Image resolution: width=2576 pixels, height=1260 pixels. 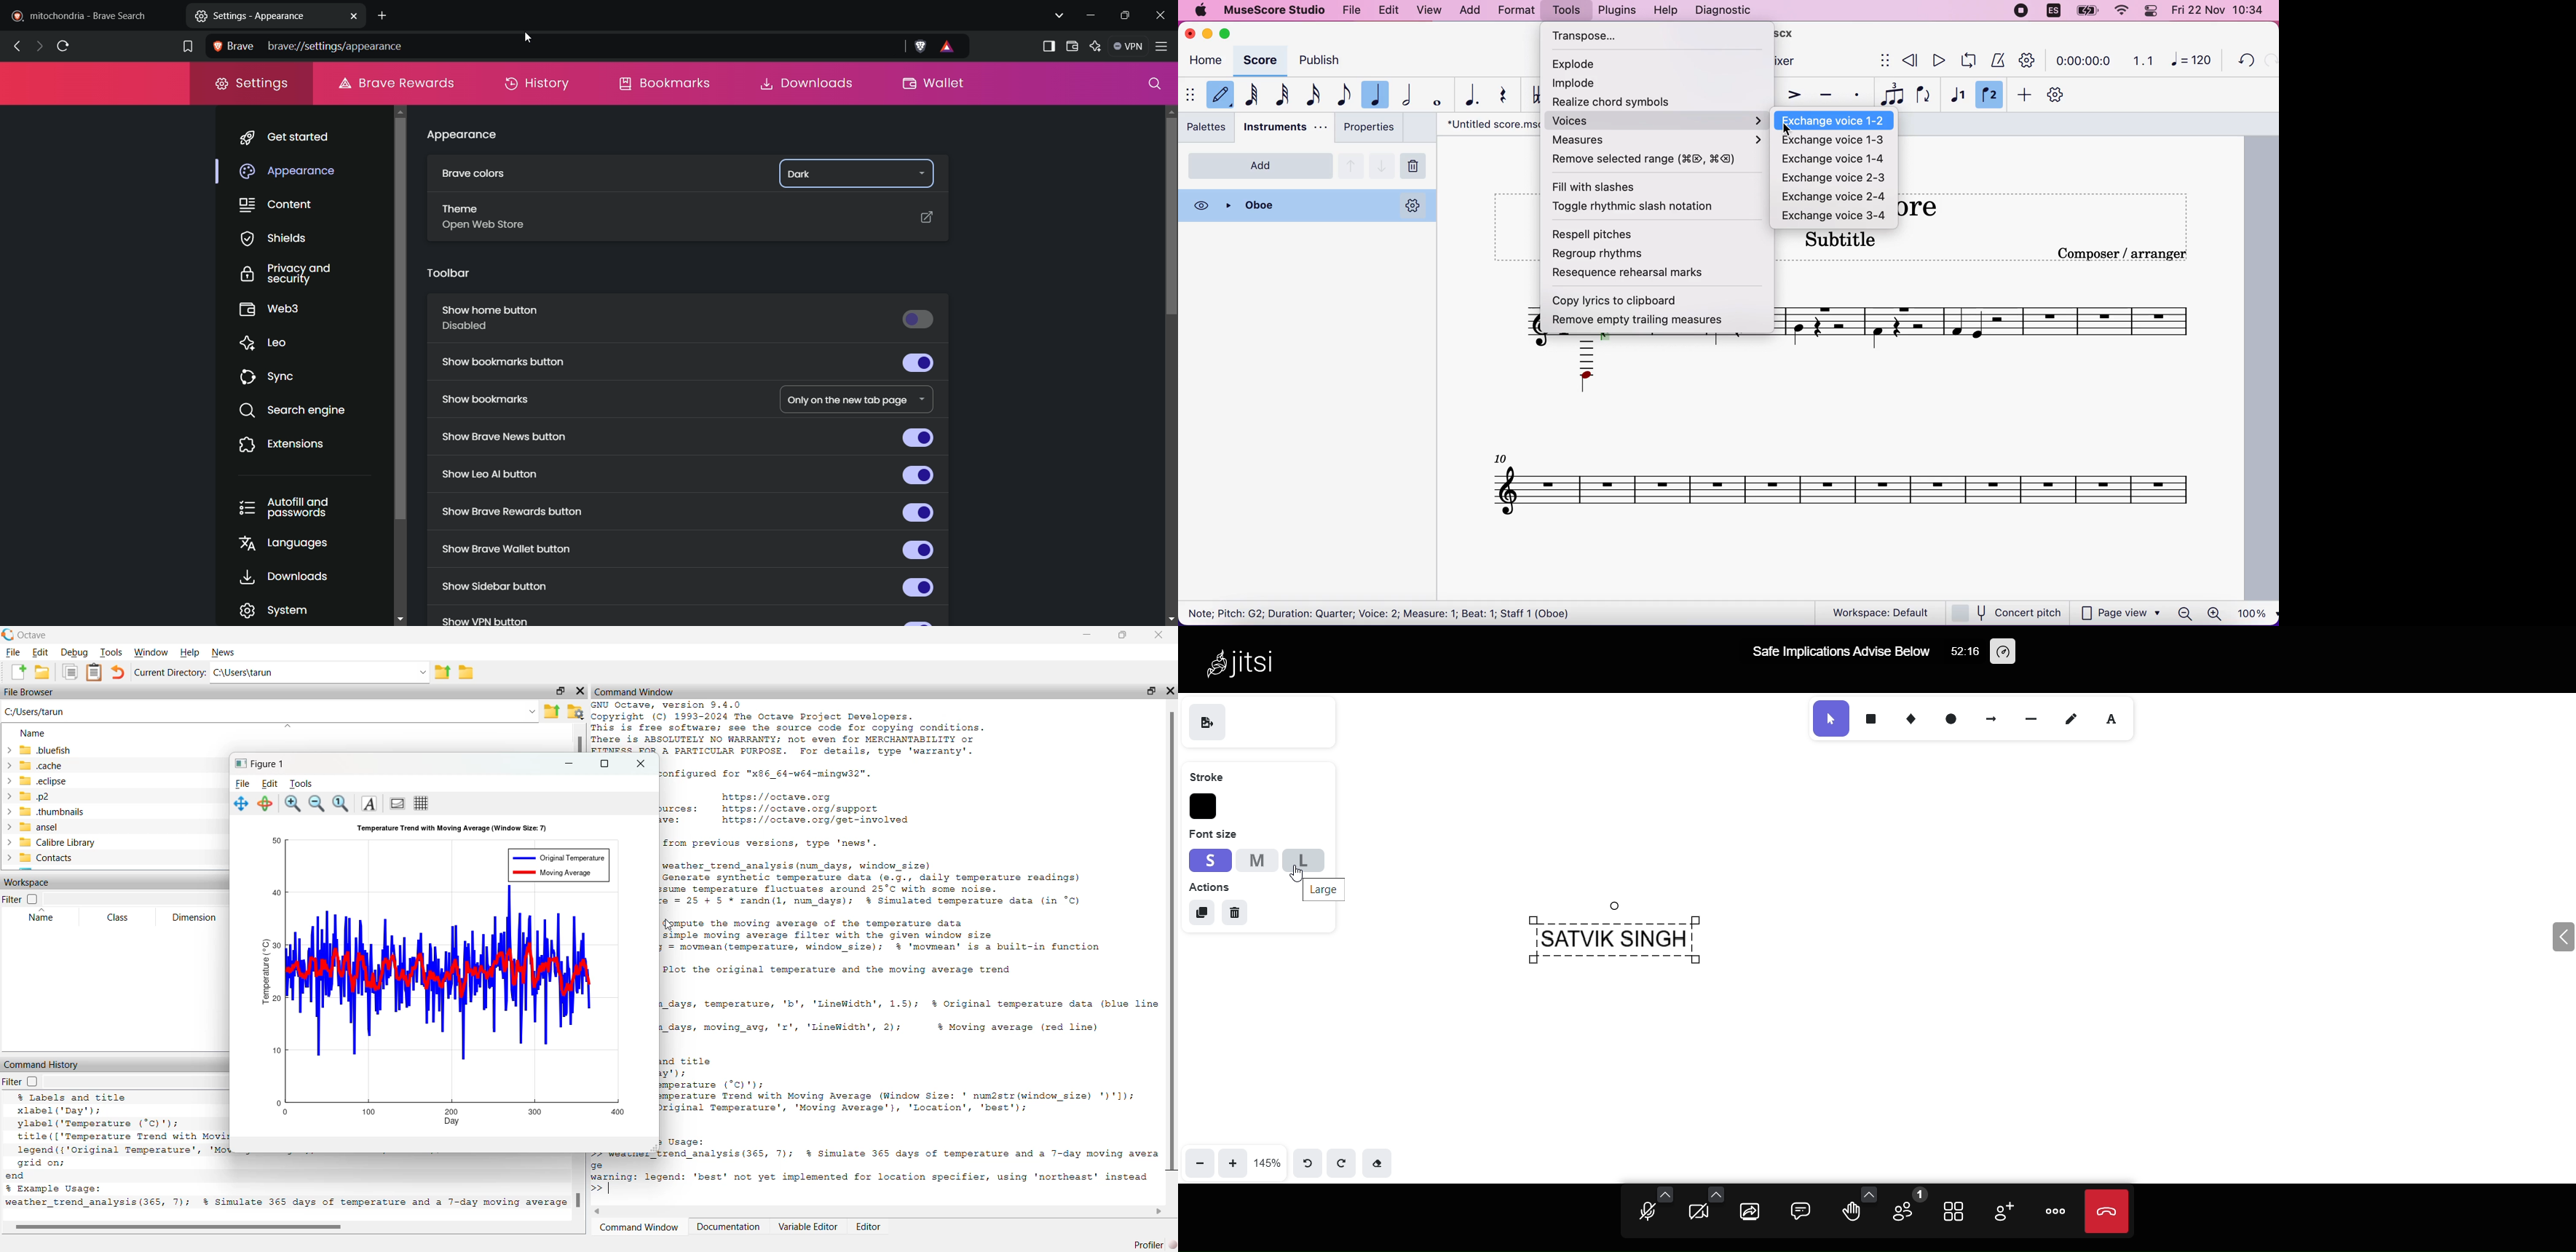 What do you see at coordinates (1153, 1245) in the screenshot?
I see `Profiler` at bounding box center [1153, 1245].